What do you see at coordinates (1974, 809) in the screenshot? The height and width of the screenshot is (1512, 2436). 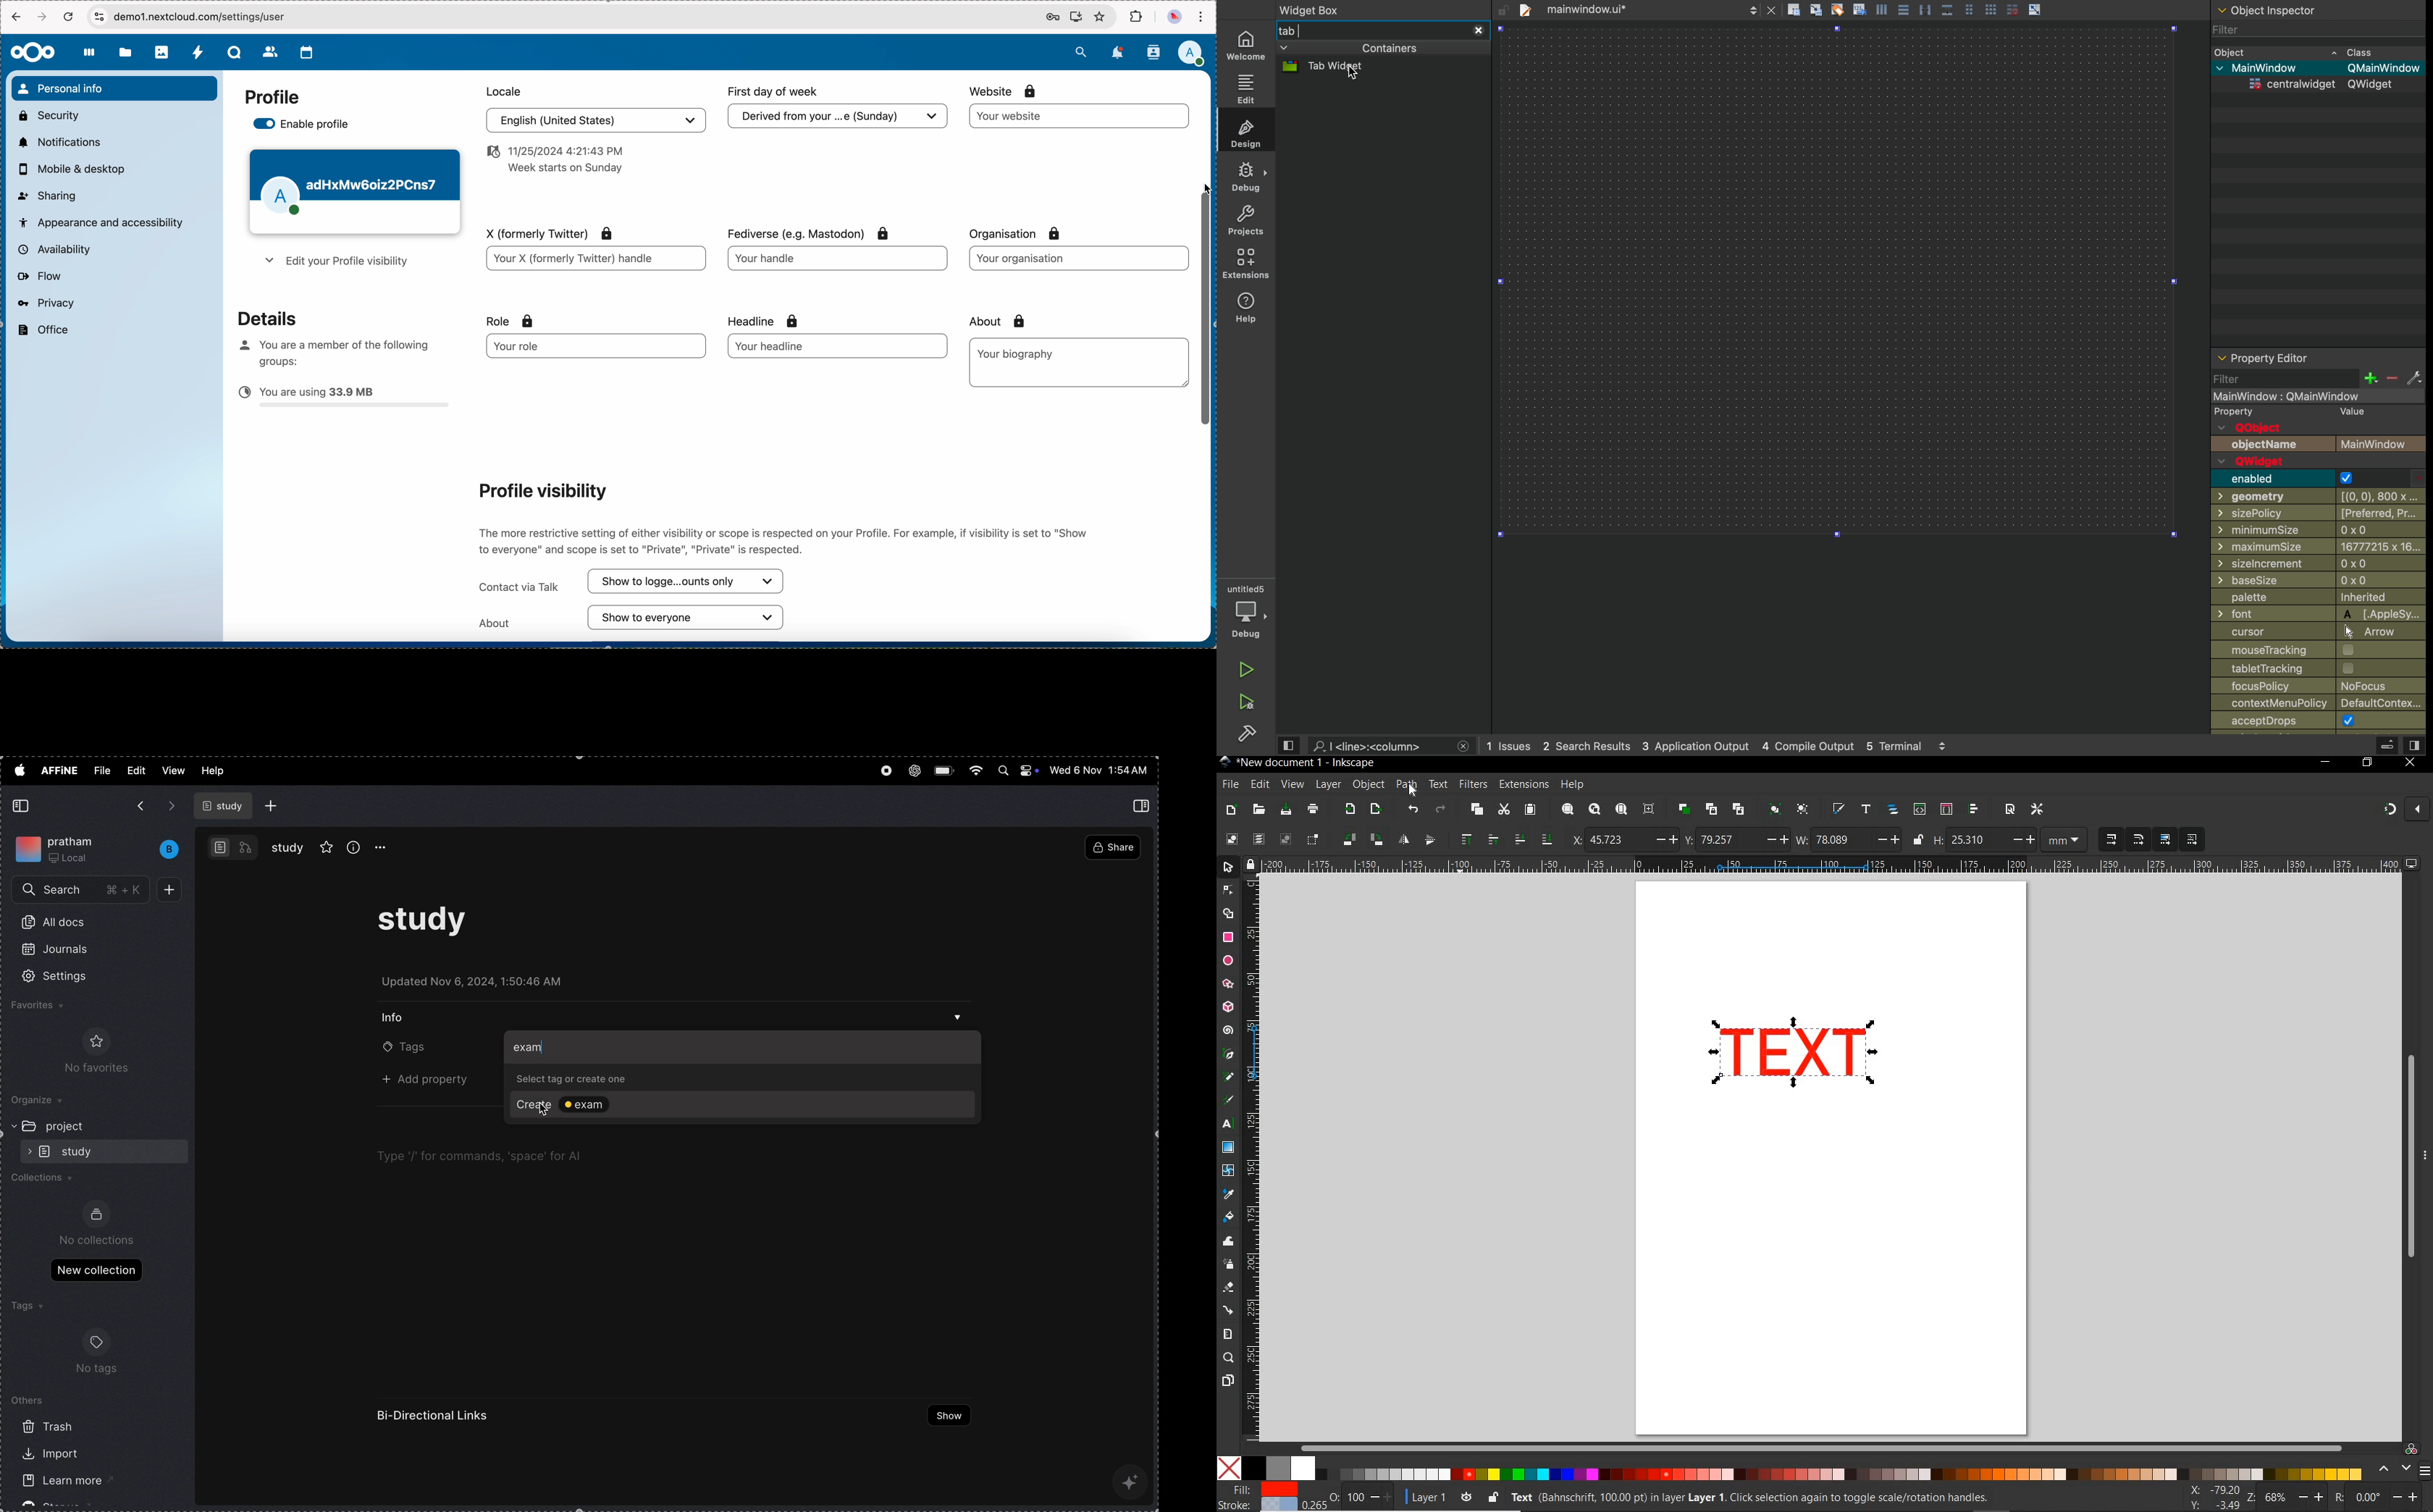 I see `OPEN ALIGN AND DISTRIBUTE` at bounding box center [1974, 809].